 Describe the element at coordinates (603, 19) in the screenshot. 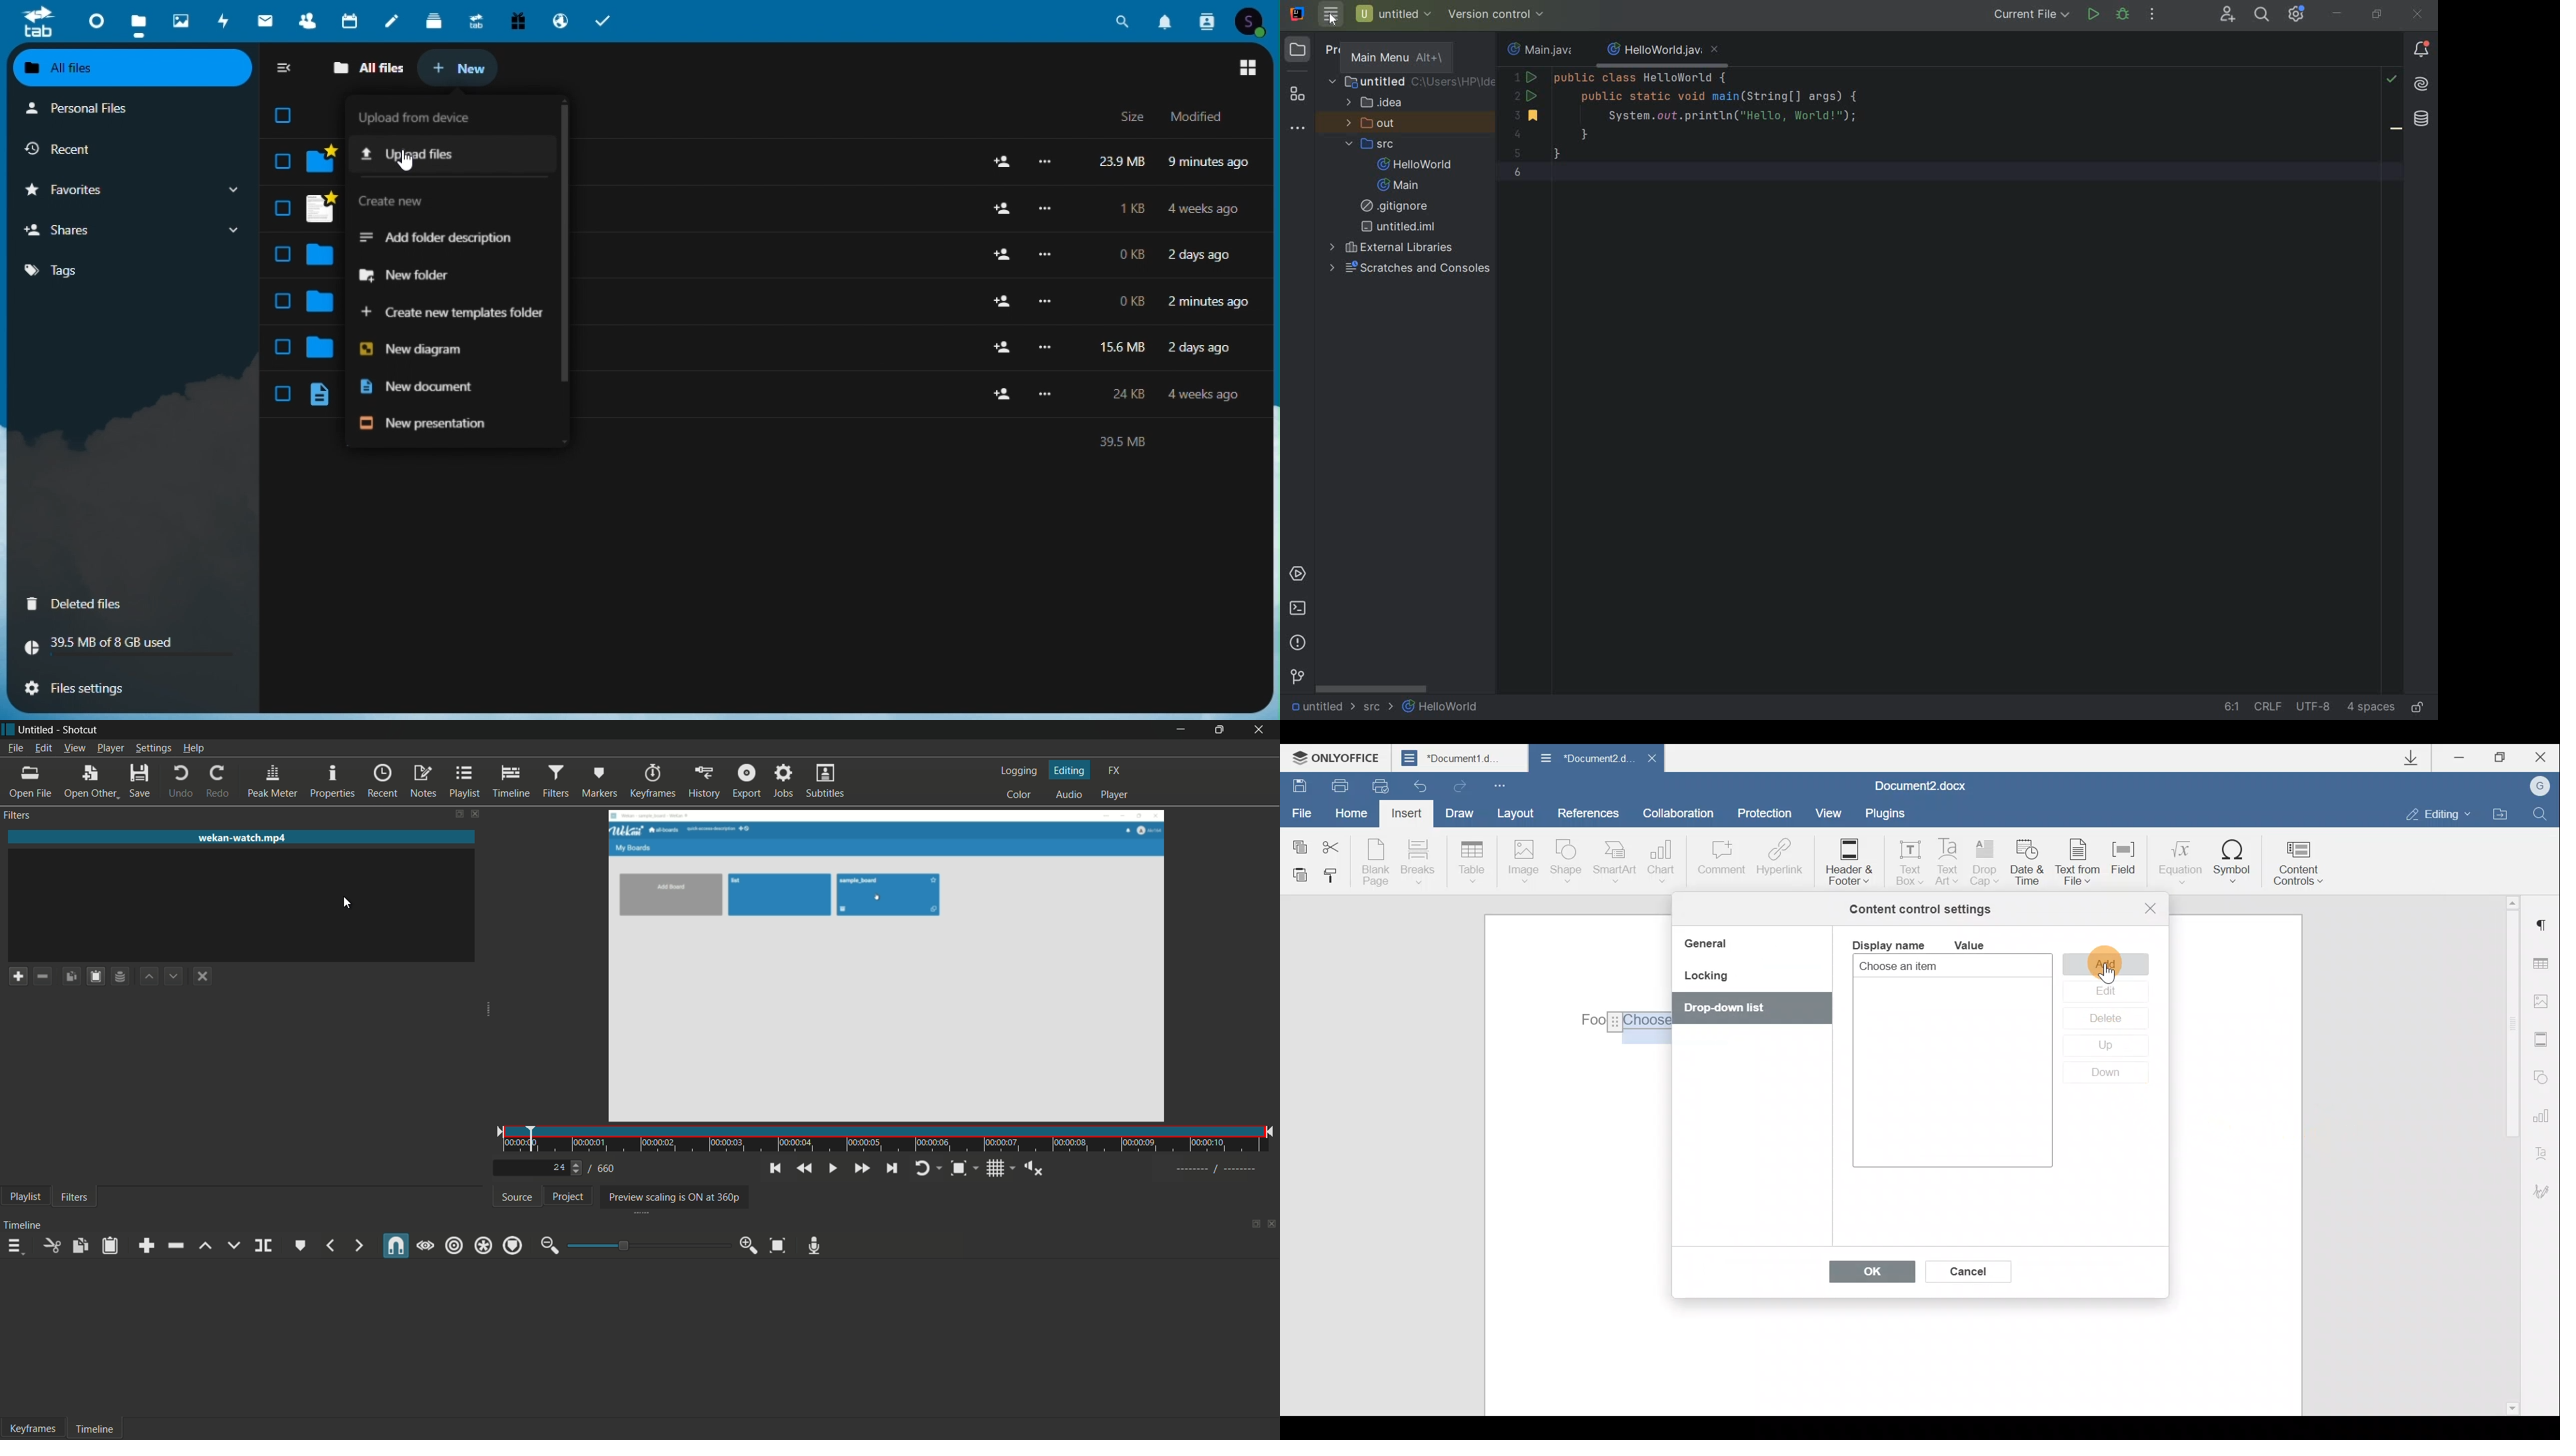

I see `tasks` at that location.